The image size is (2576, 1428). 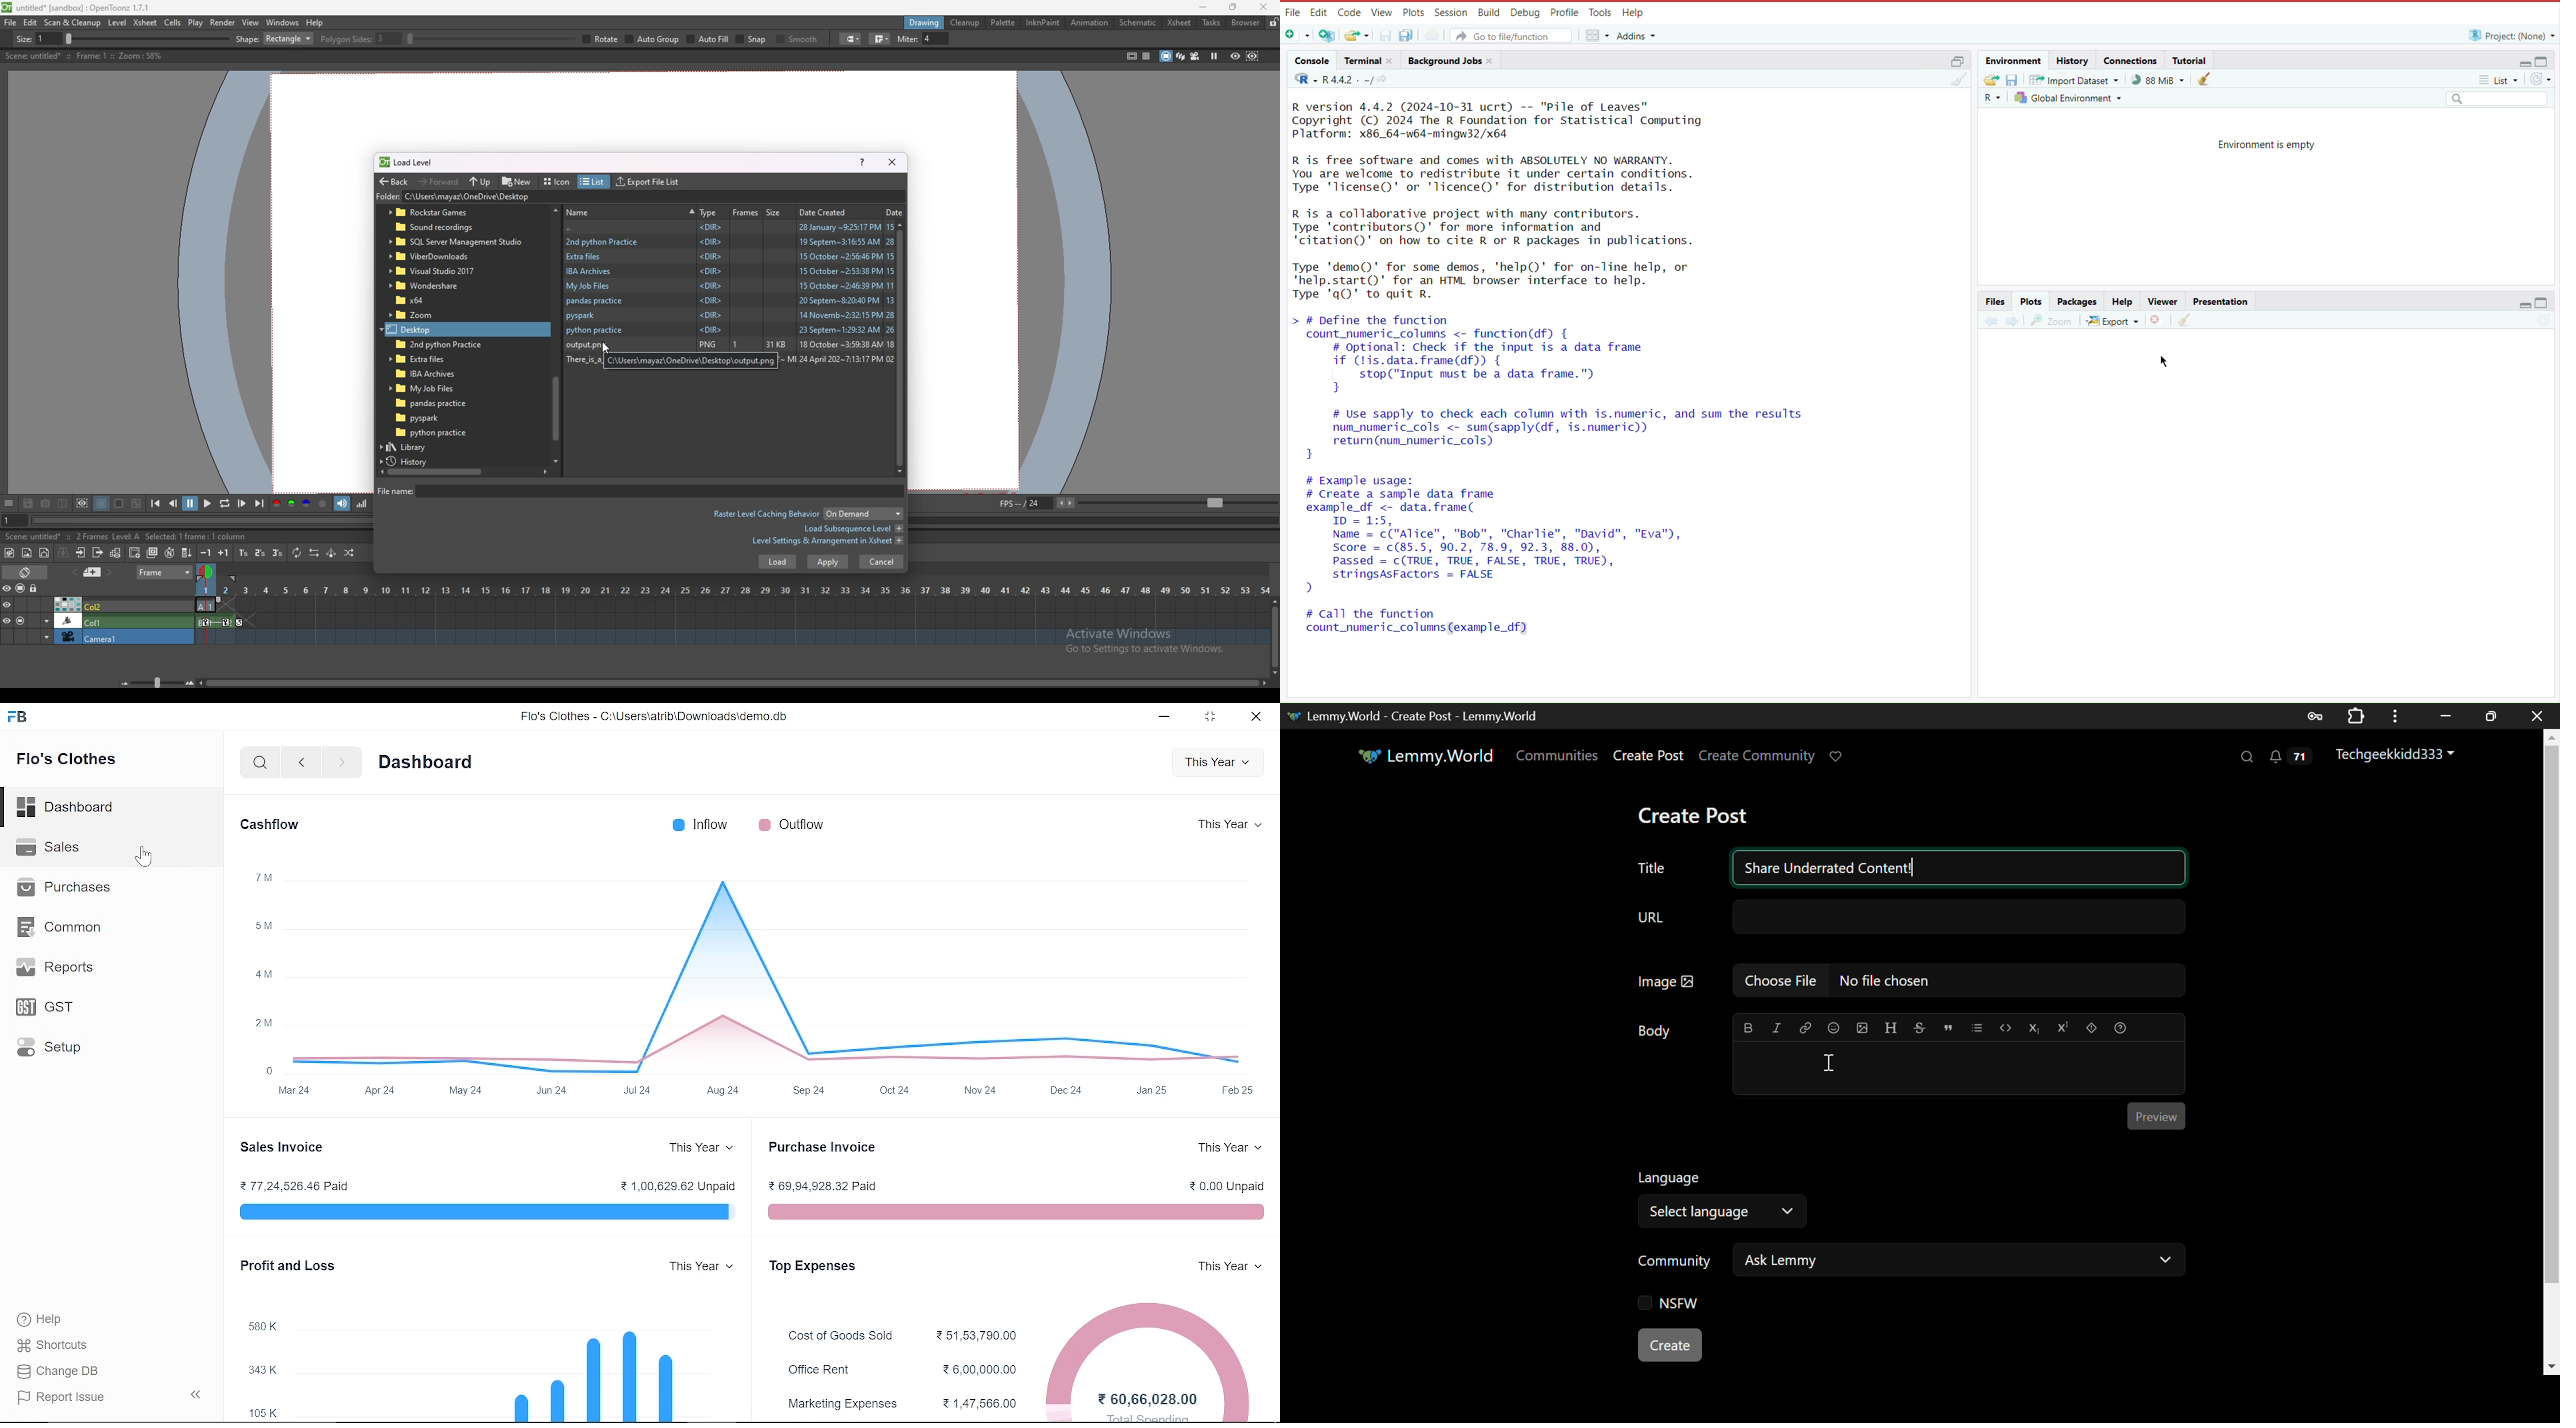 I want to click on Top Expenses., so click(x=810, y=1268).